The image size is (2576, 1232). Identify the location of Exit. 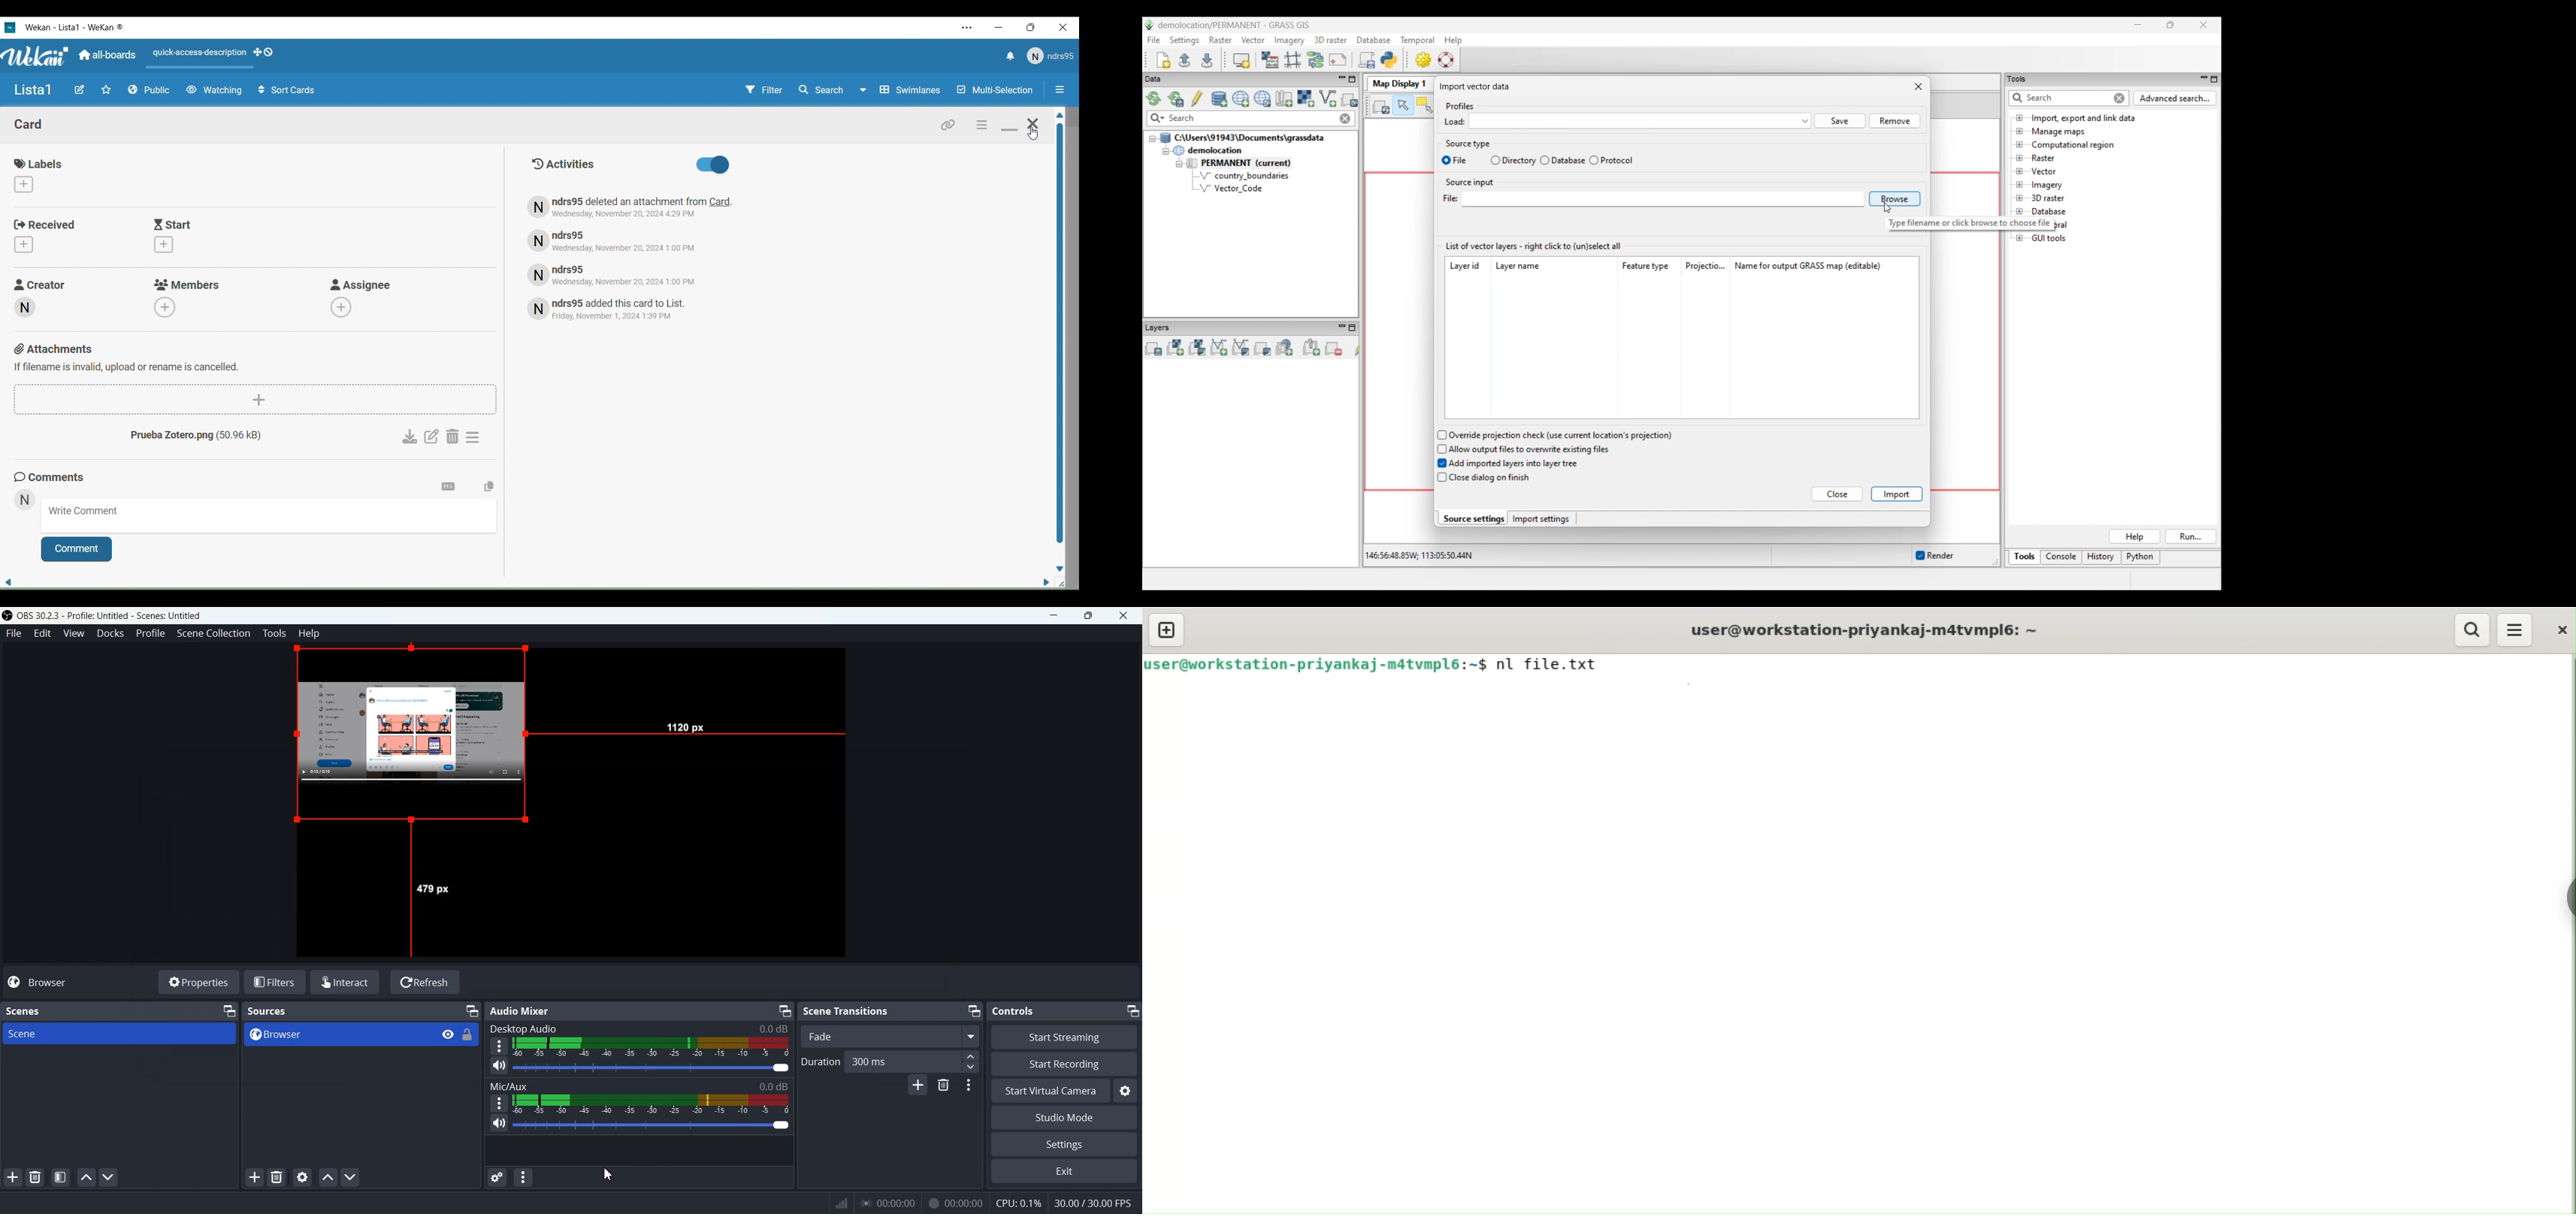
(1064, 1172).